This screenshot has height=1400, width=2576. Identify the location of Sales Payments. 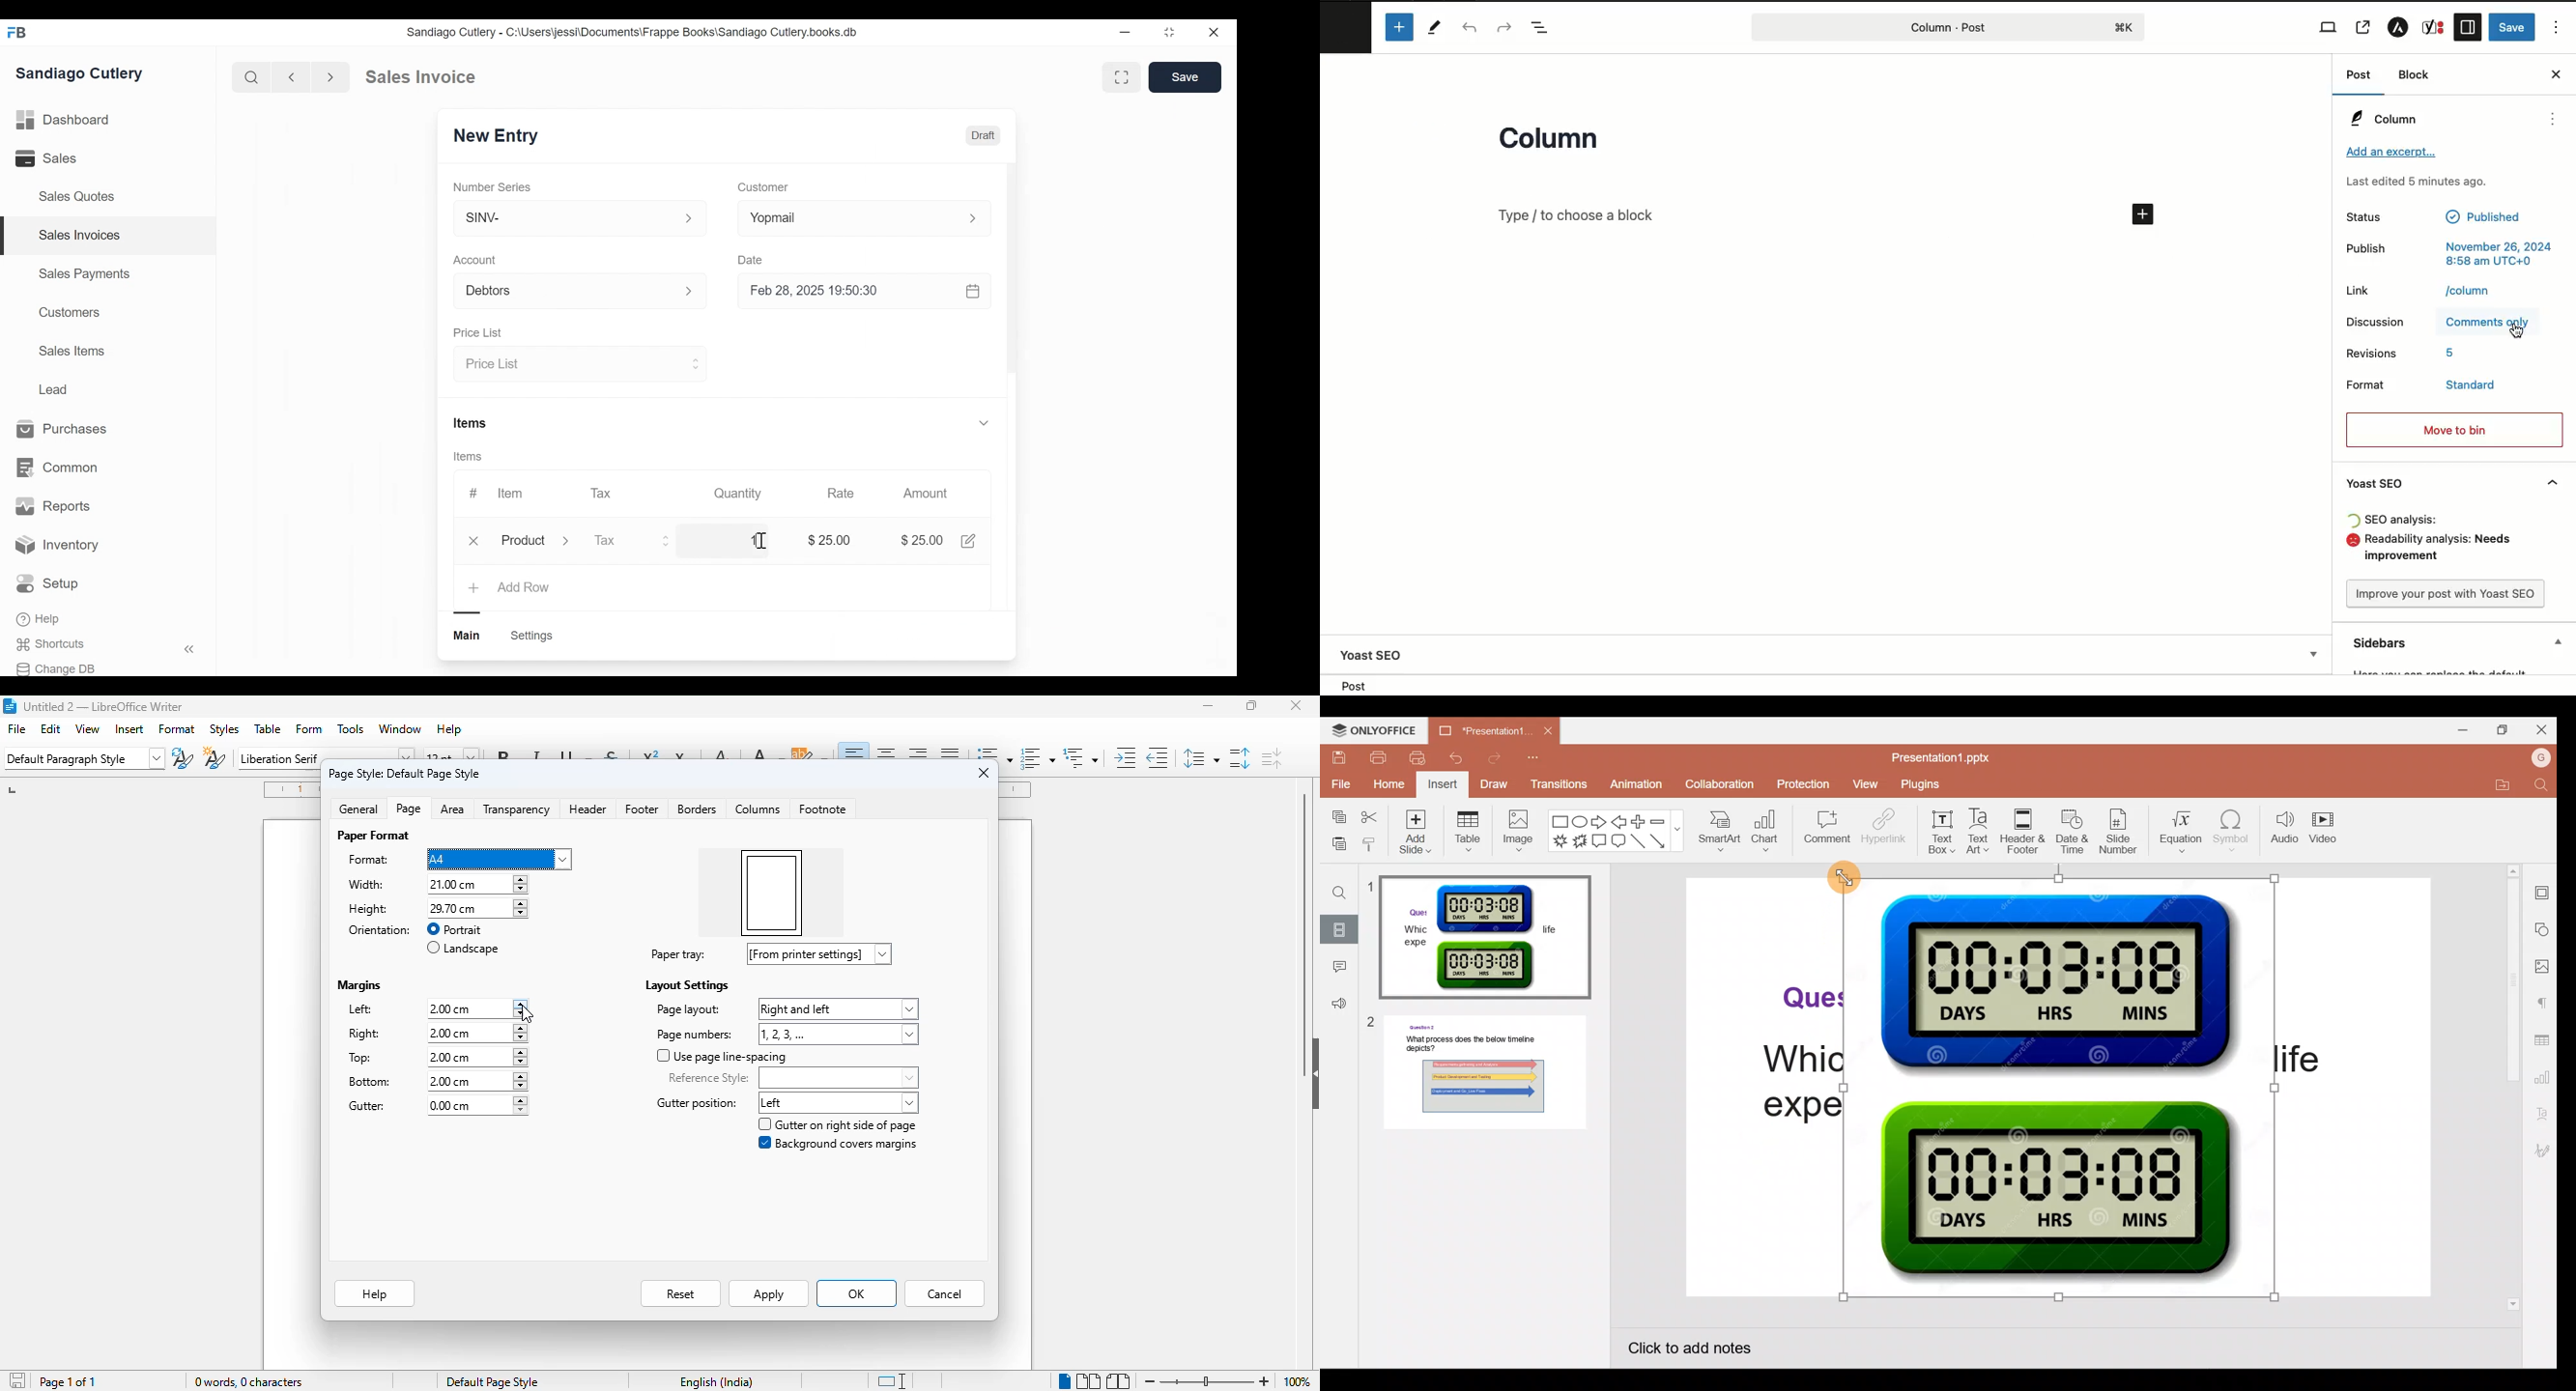
(83, 274).